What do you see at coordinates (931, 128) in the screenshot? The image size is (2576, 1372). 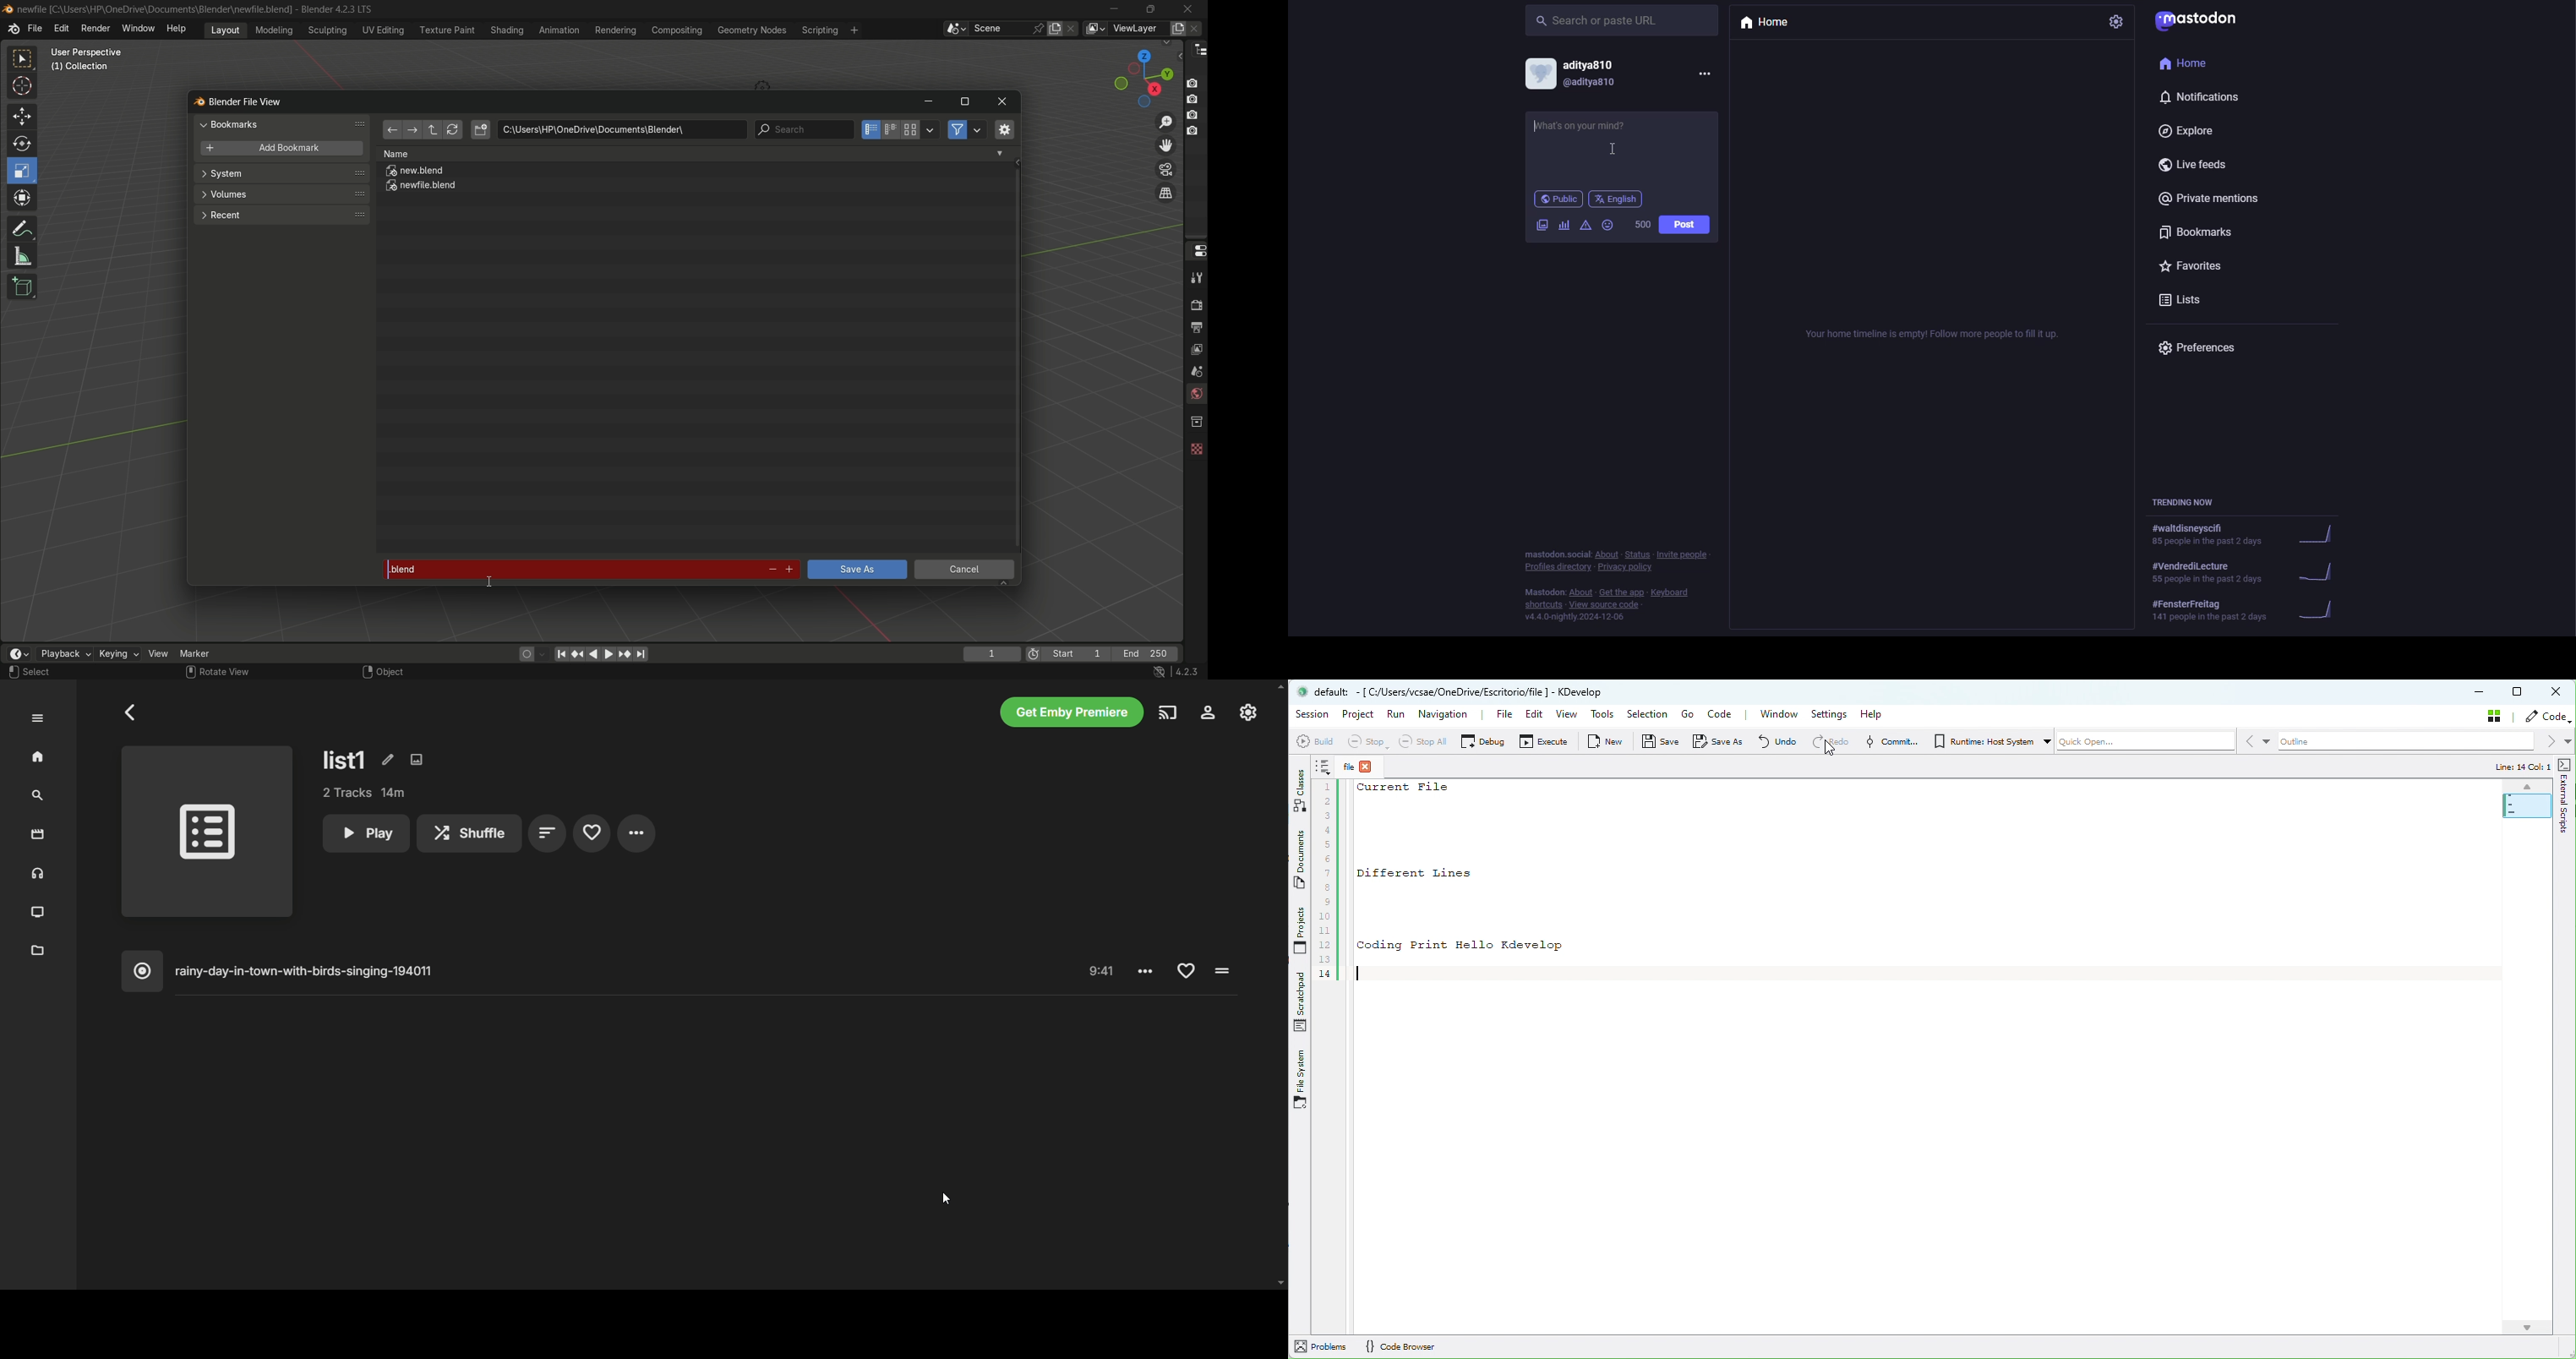 I see `display settings` at bounding box center [931, 128].